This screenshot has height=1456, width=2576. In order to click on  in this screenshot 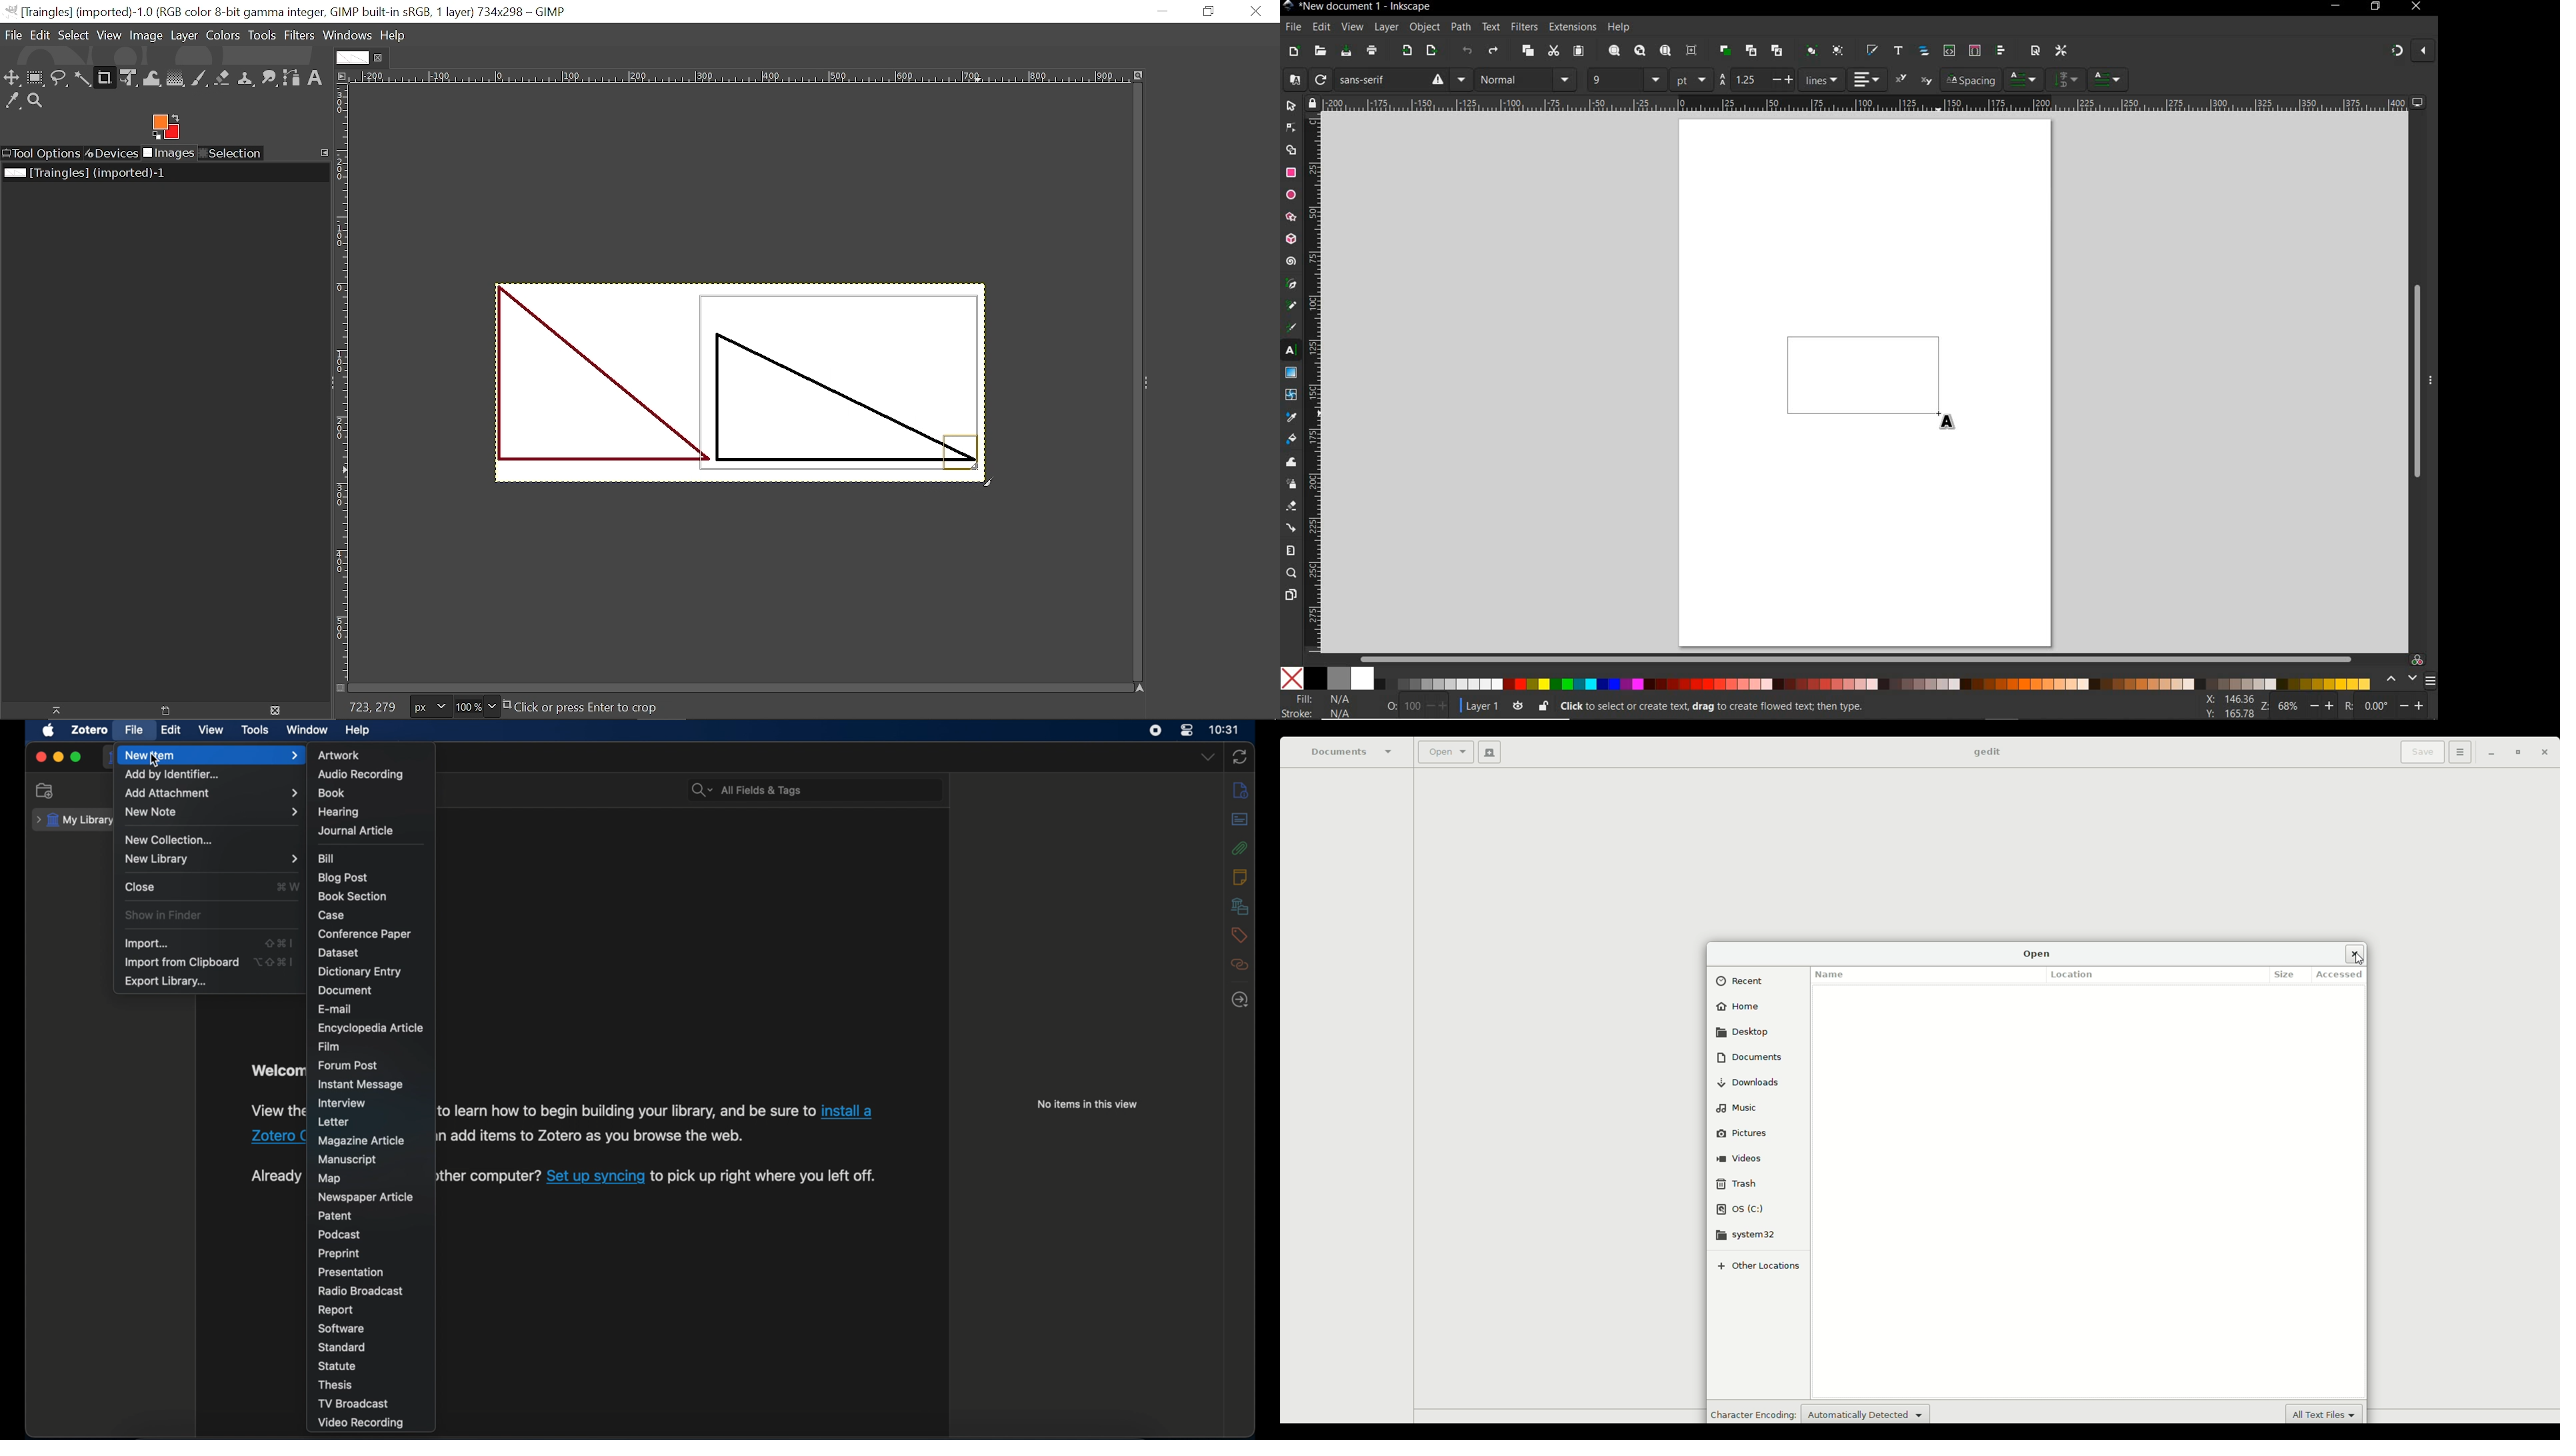, I will do `click(595, 1137)`.